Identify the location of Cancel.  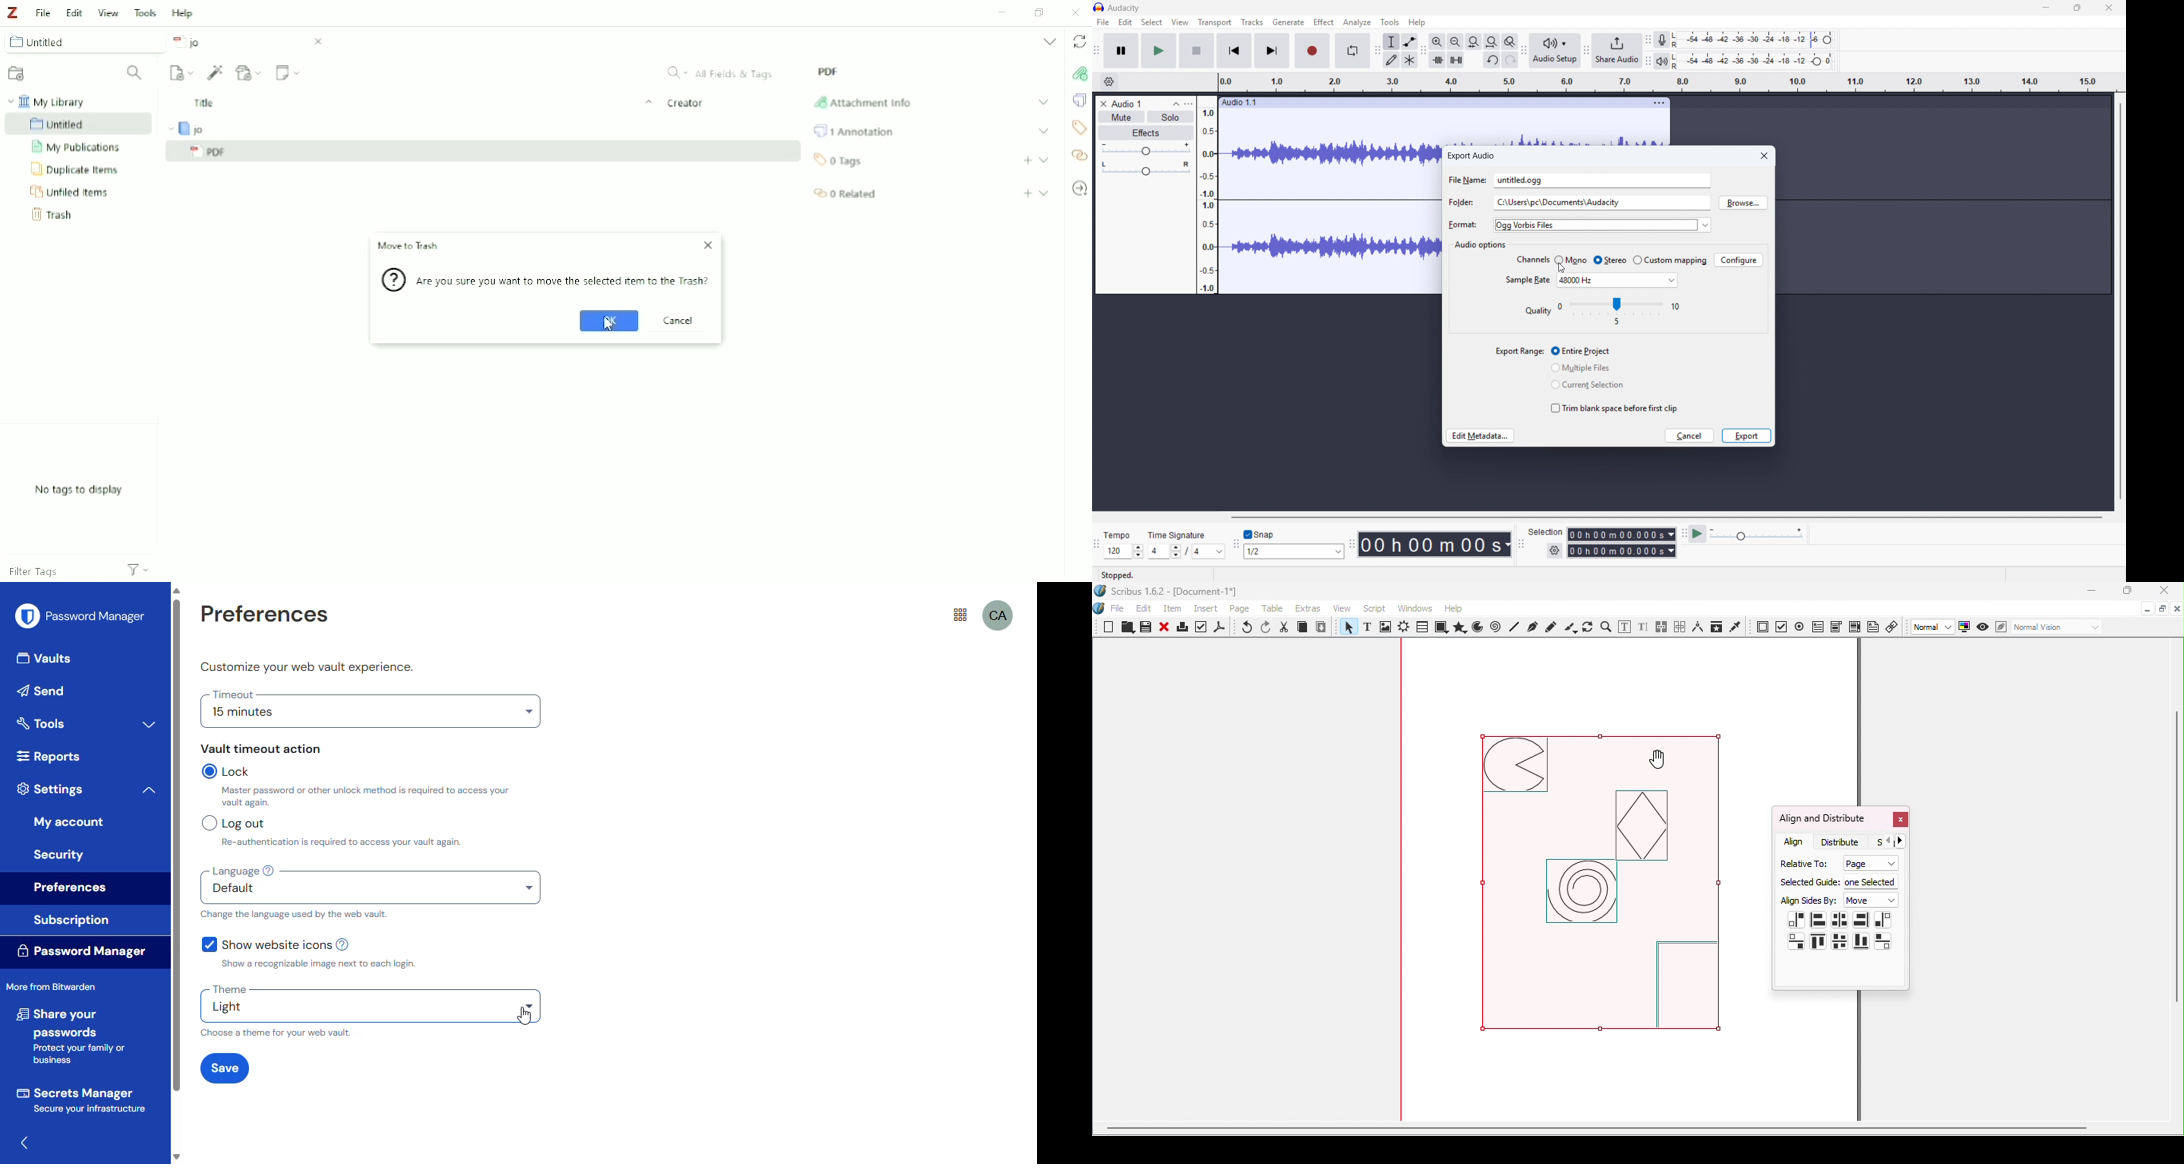
(680, 321).